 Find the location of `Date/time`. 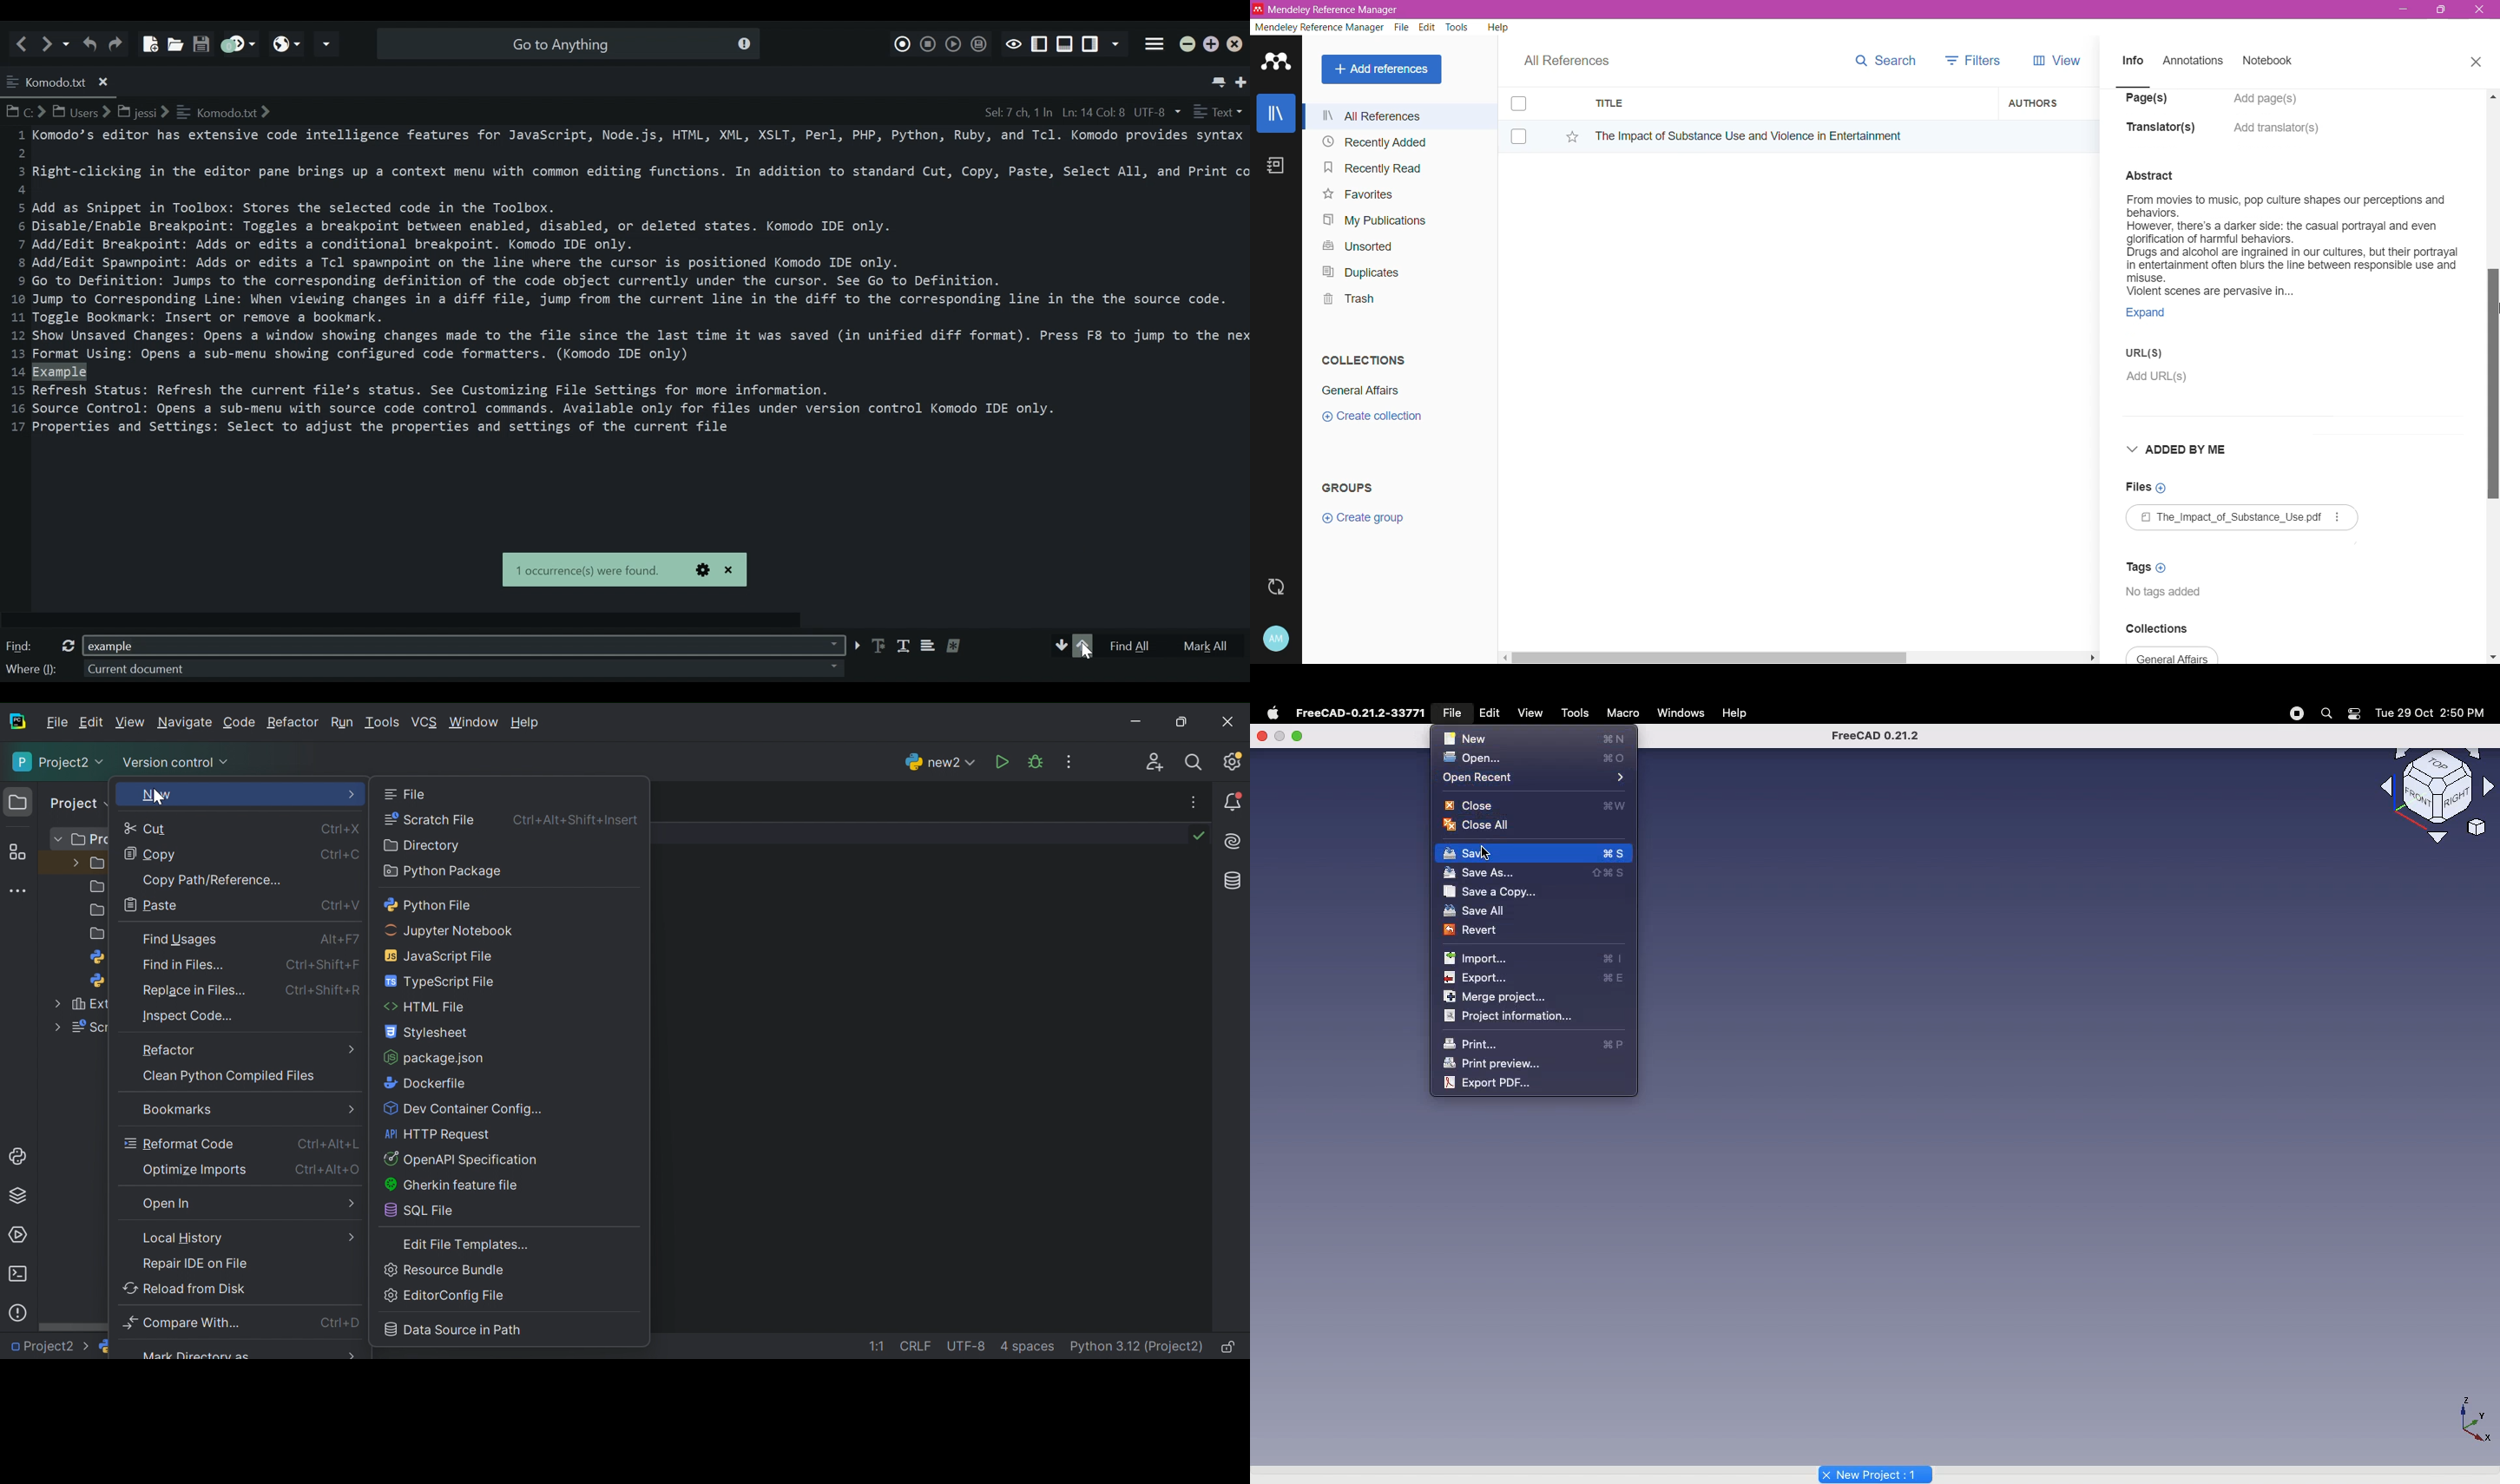

Date/time is located at coordinates (2433, 712).